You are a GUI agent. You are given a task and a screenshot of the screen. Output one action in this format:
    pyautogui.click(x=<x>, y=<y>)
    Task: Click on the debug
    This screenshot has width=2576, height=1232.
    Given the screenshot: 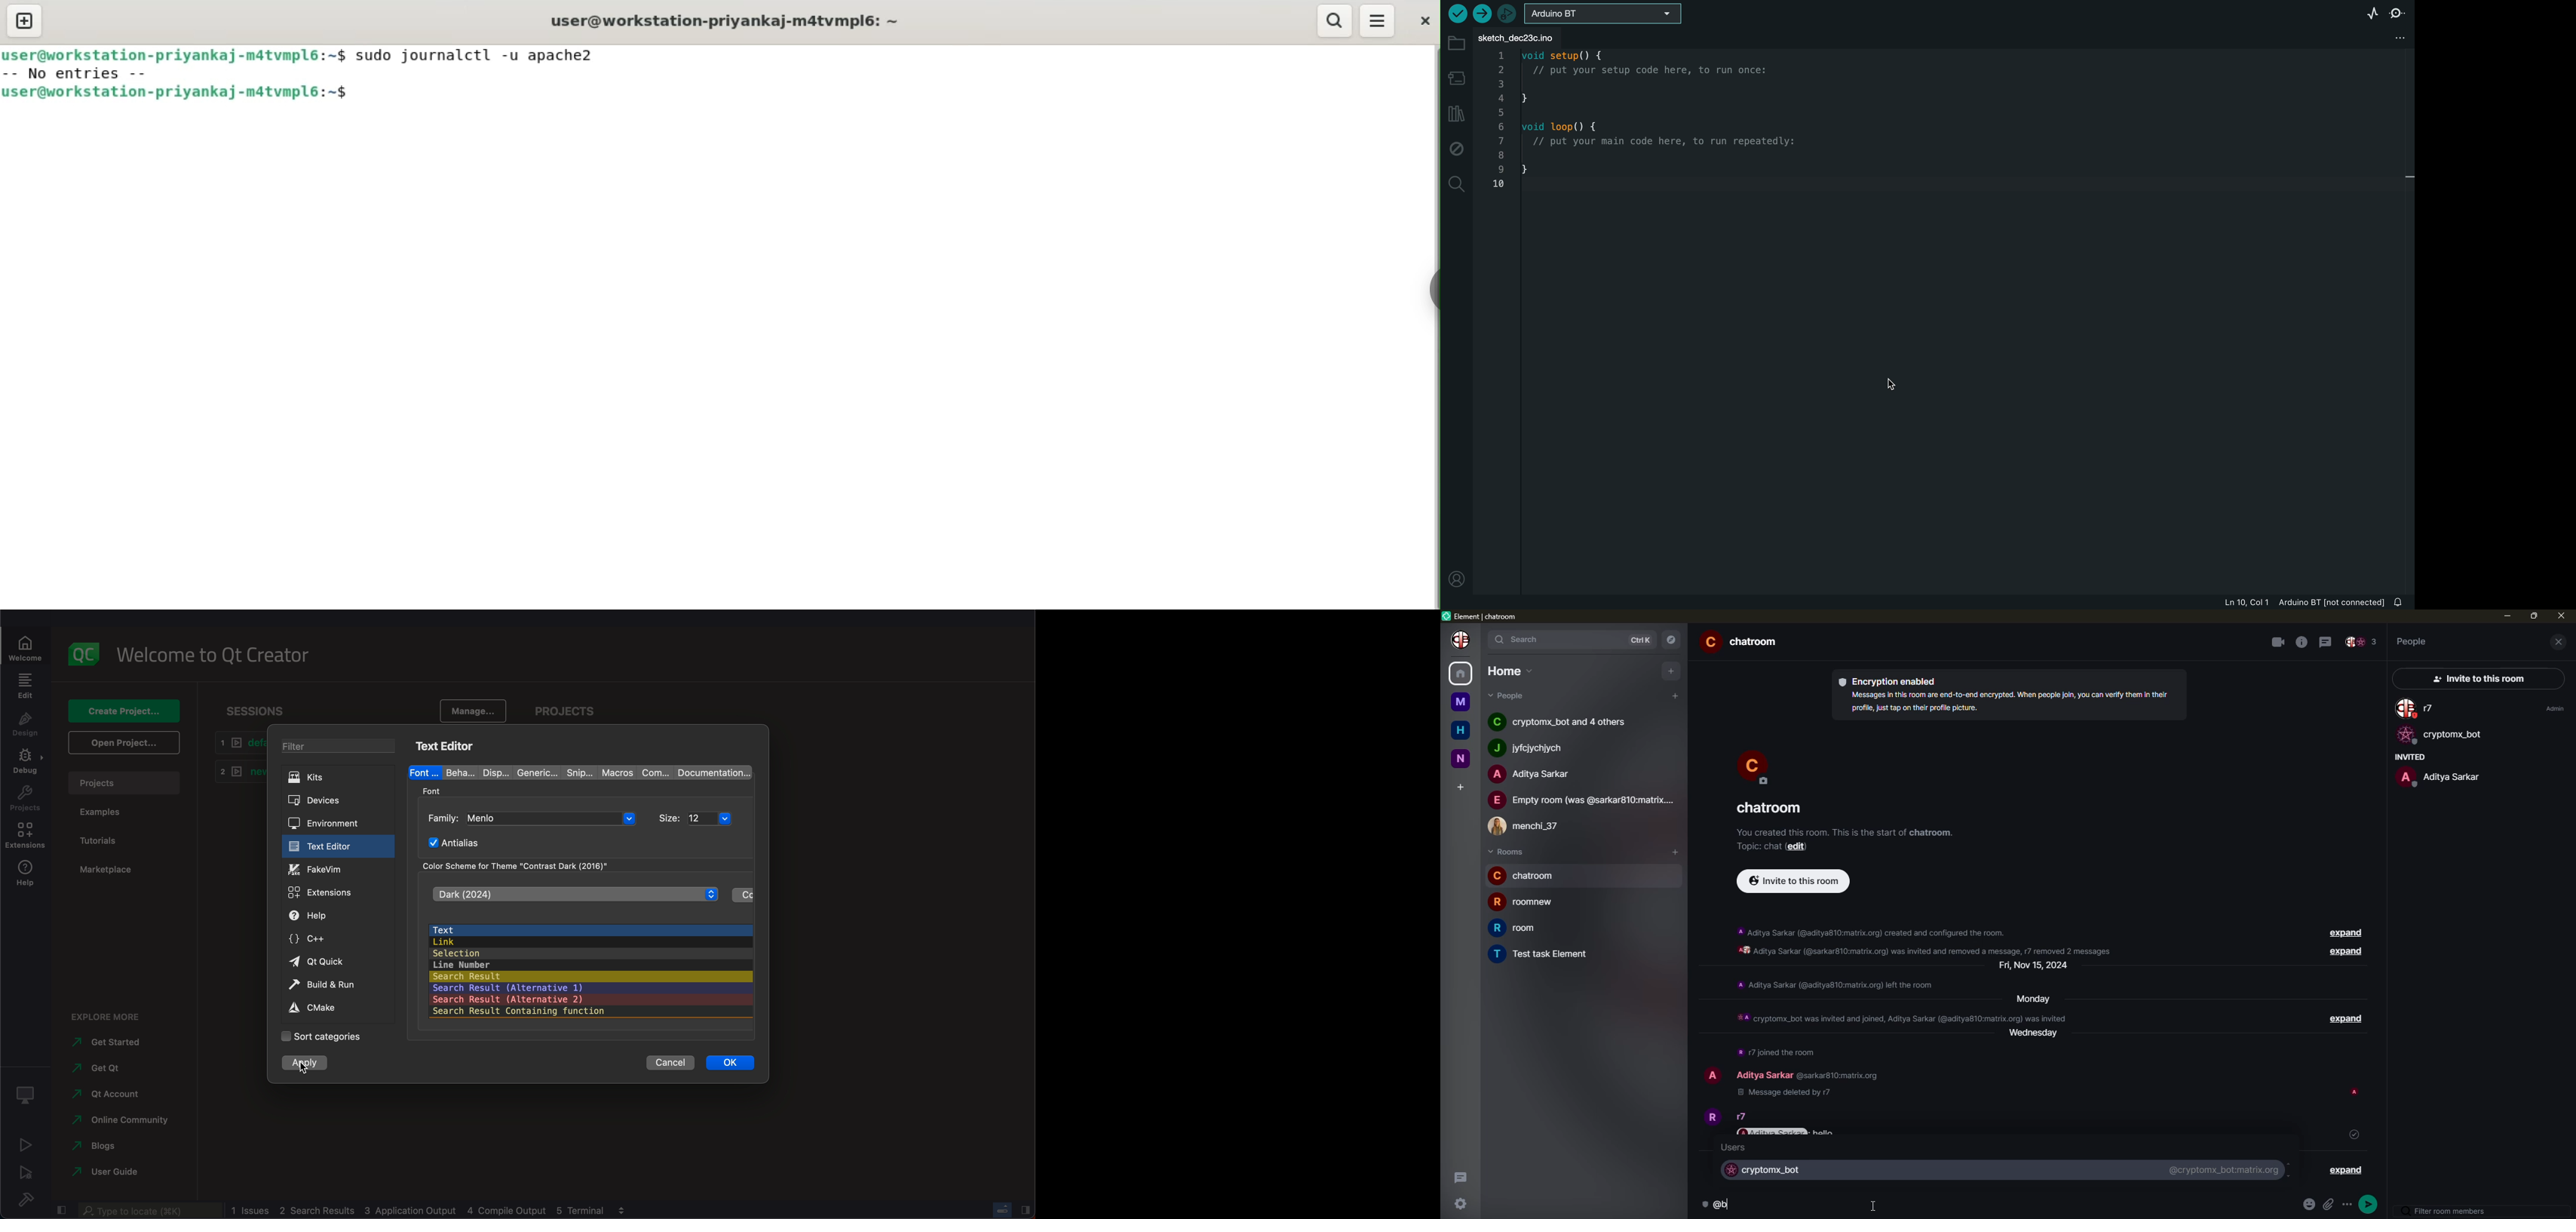 What is the action you would take?
    pyautogui.click(x=27, y=1096)
    